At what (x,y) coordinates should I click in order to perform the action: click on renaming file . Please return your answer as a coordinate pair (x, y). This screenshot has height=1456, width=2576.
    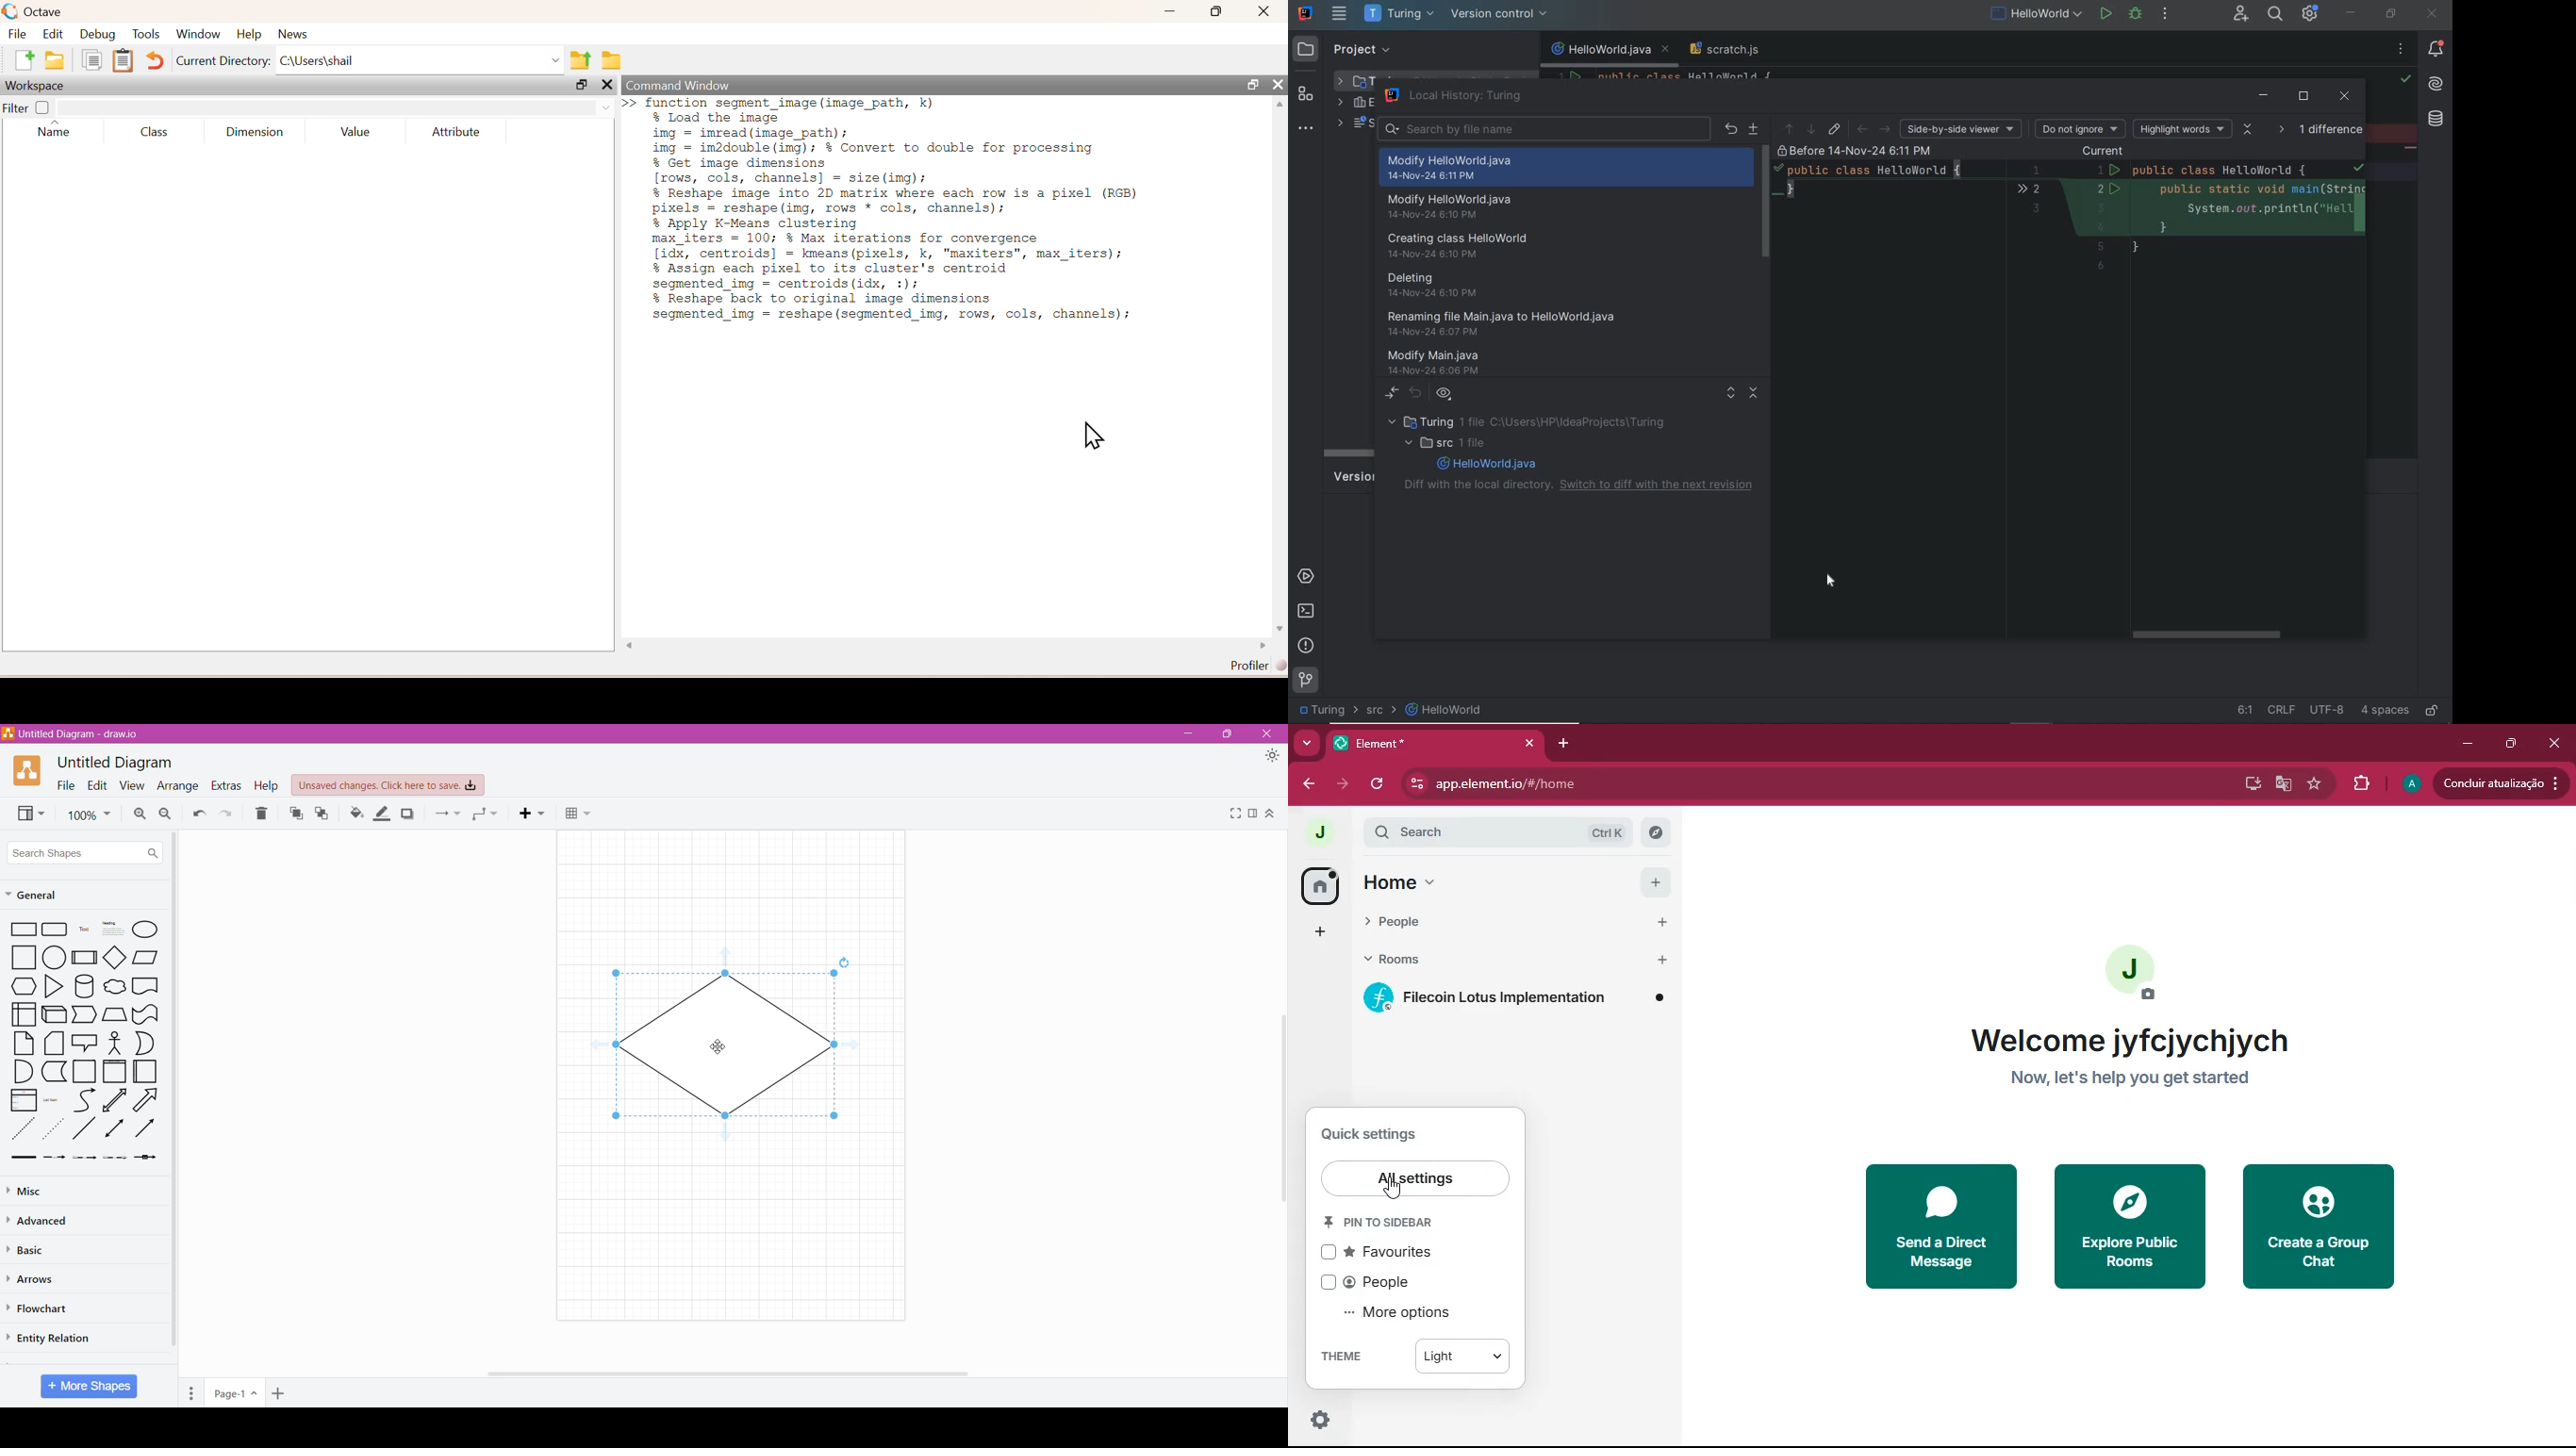
    Looking at the image, I should click on (1500, 322).